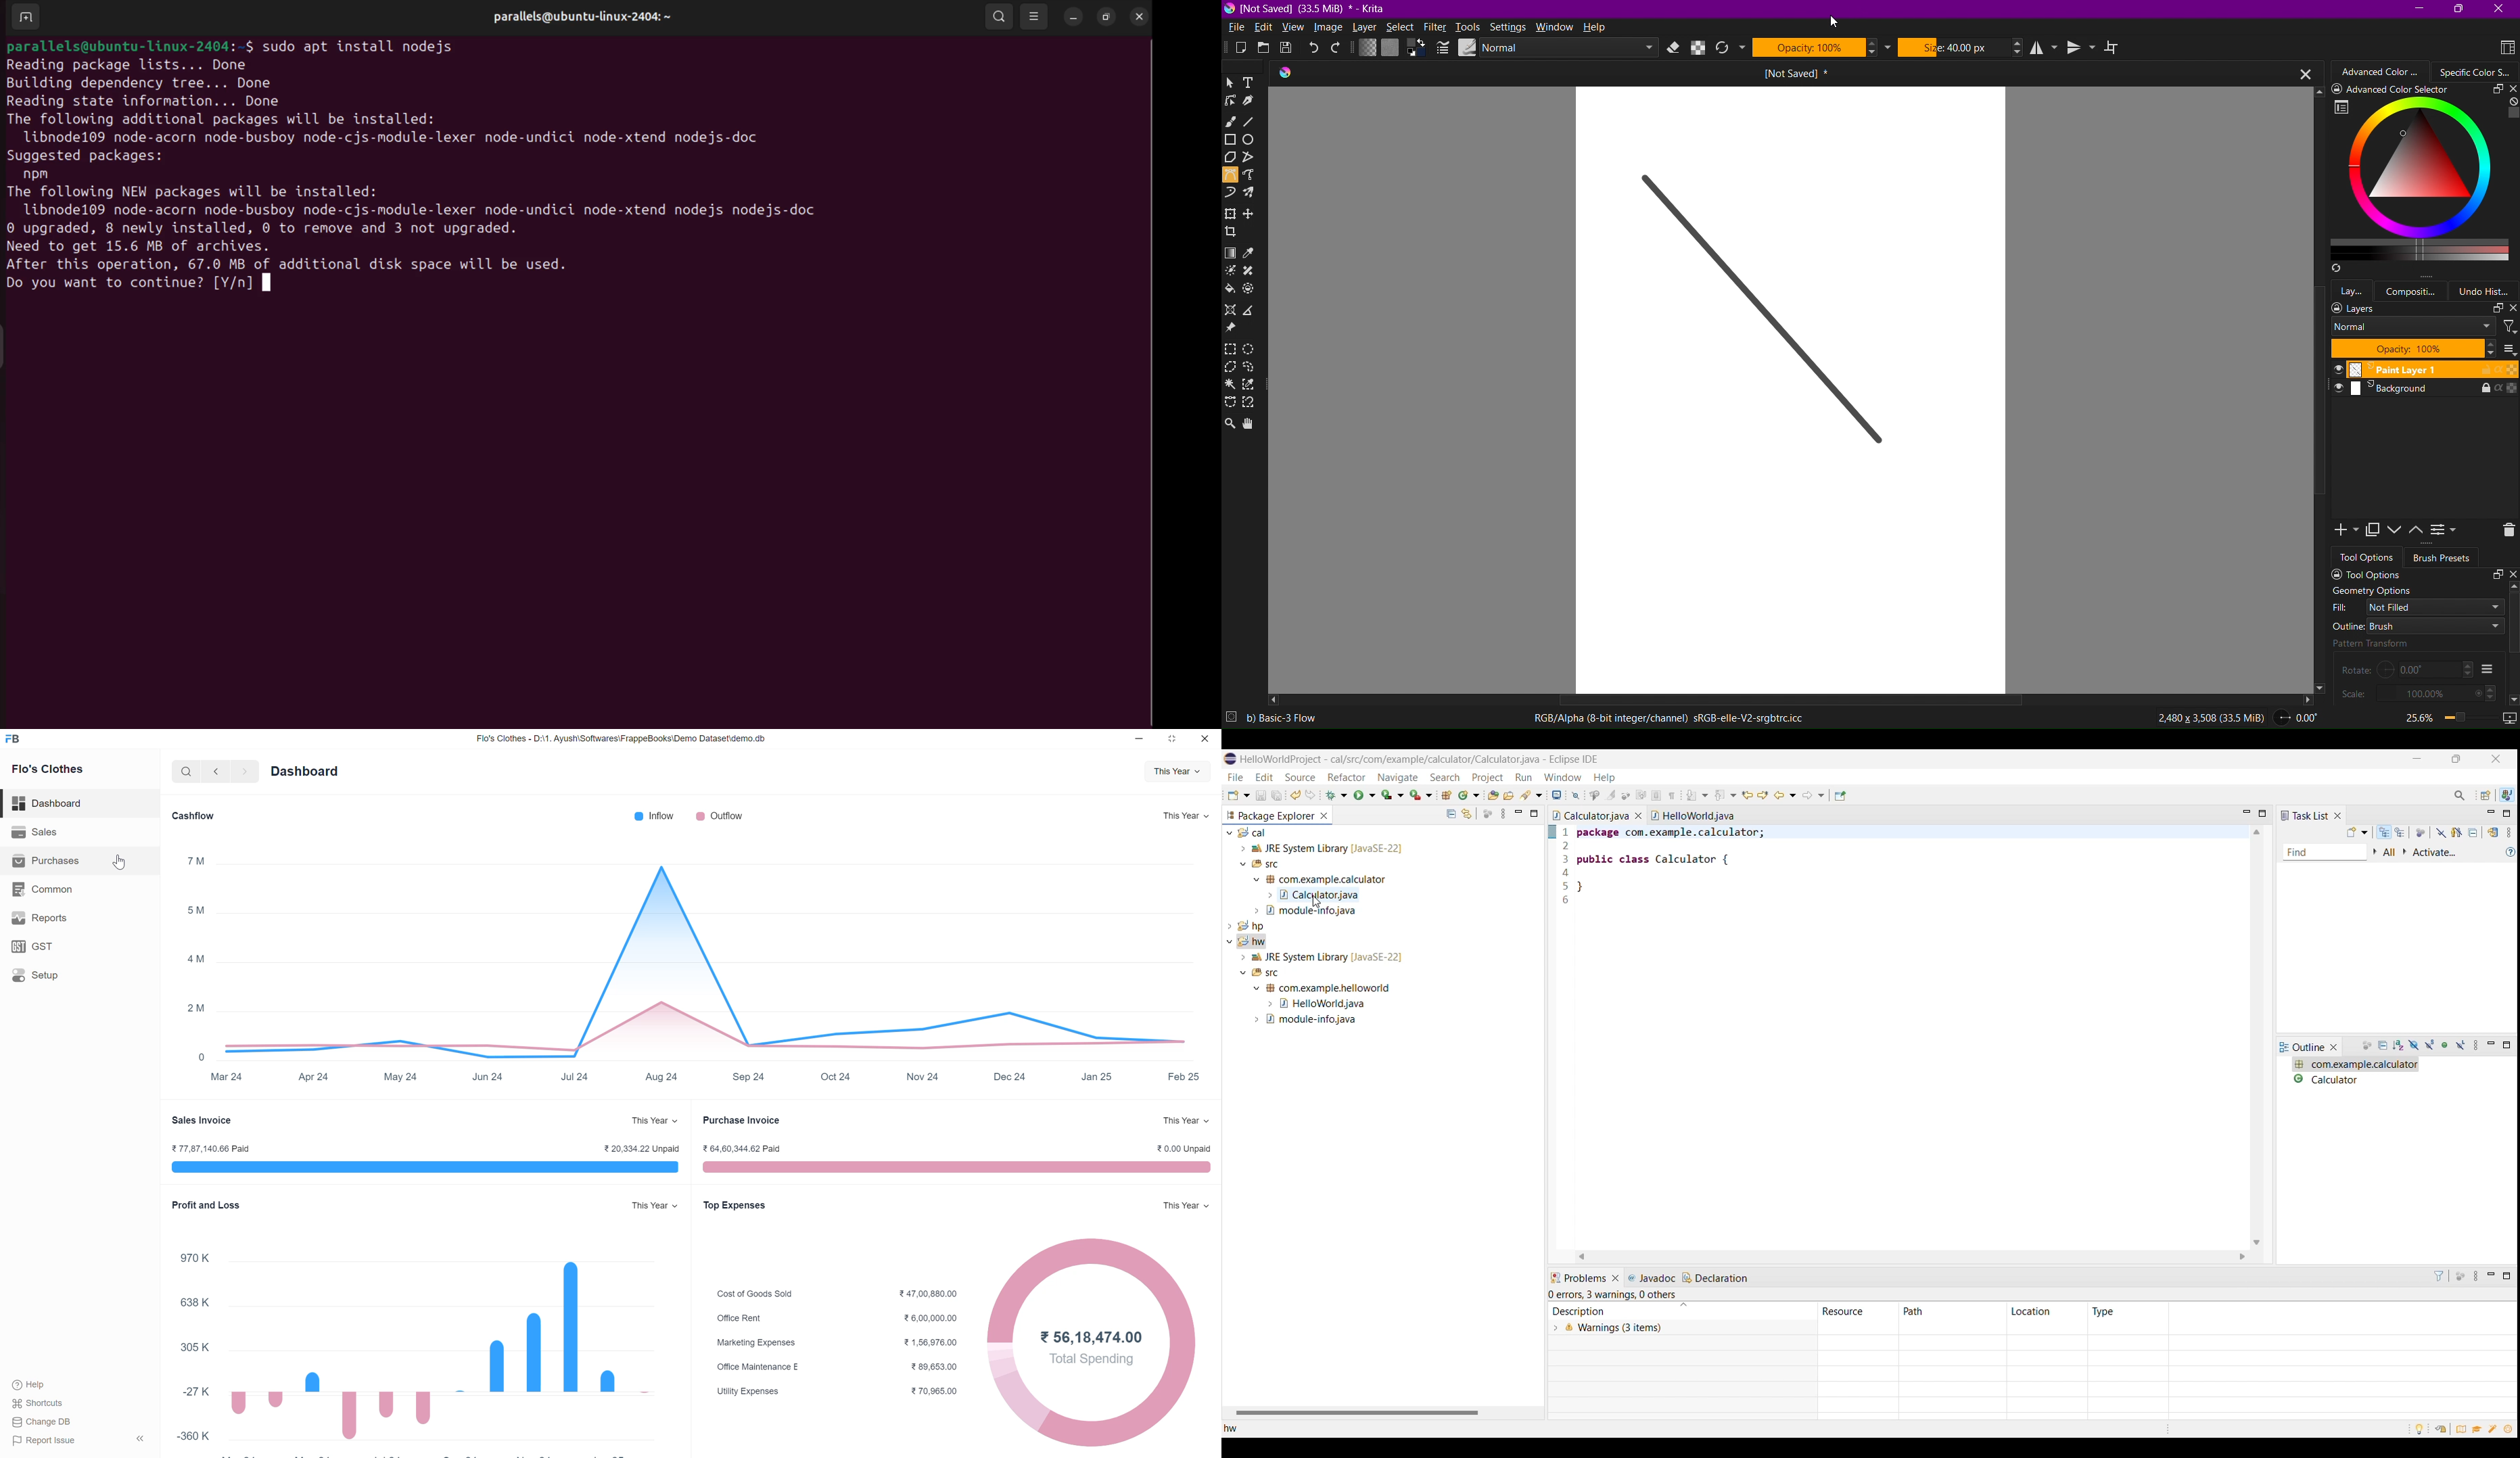 This screenshot has height=1484, width=2520. Describe the element at coordinates (2303, 1048) in the screenshot. I see `outline` at that location.